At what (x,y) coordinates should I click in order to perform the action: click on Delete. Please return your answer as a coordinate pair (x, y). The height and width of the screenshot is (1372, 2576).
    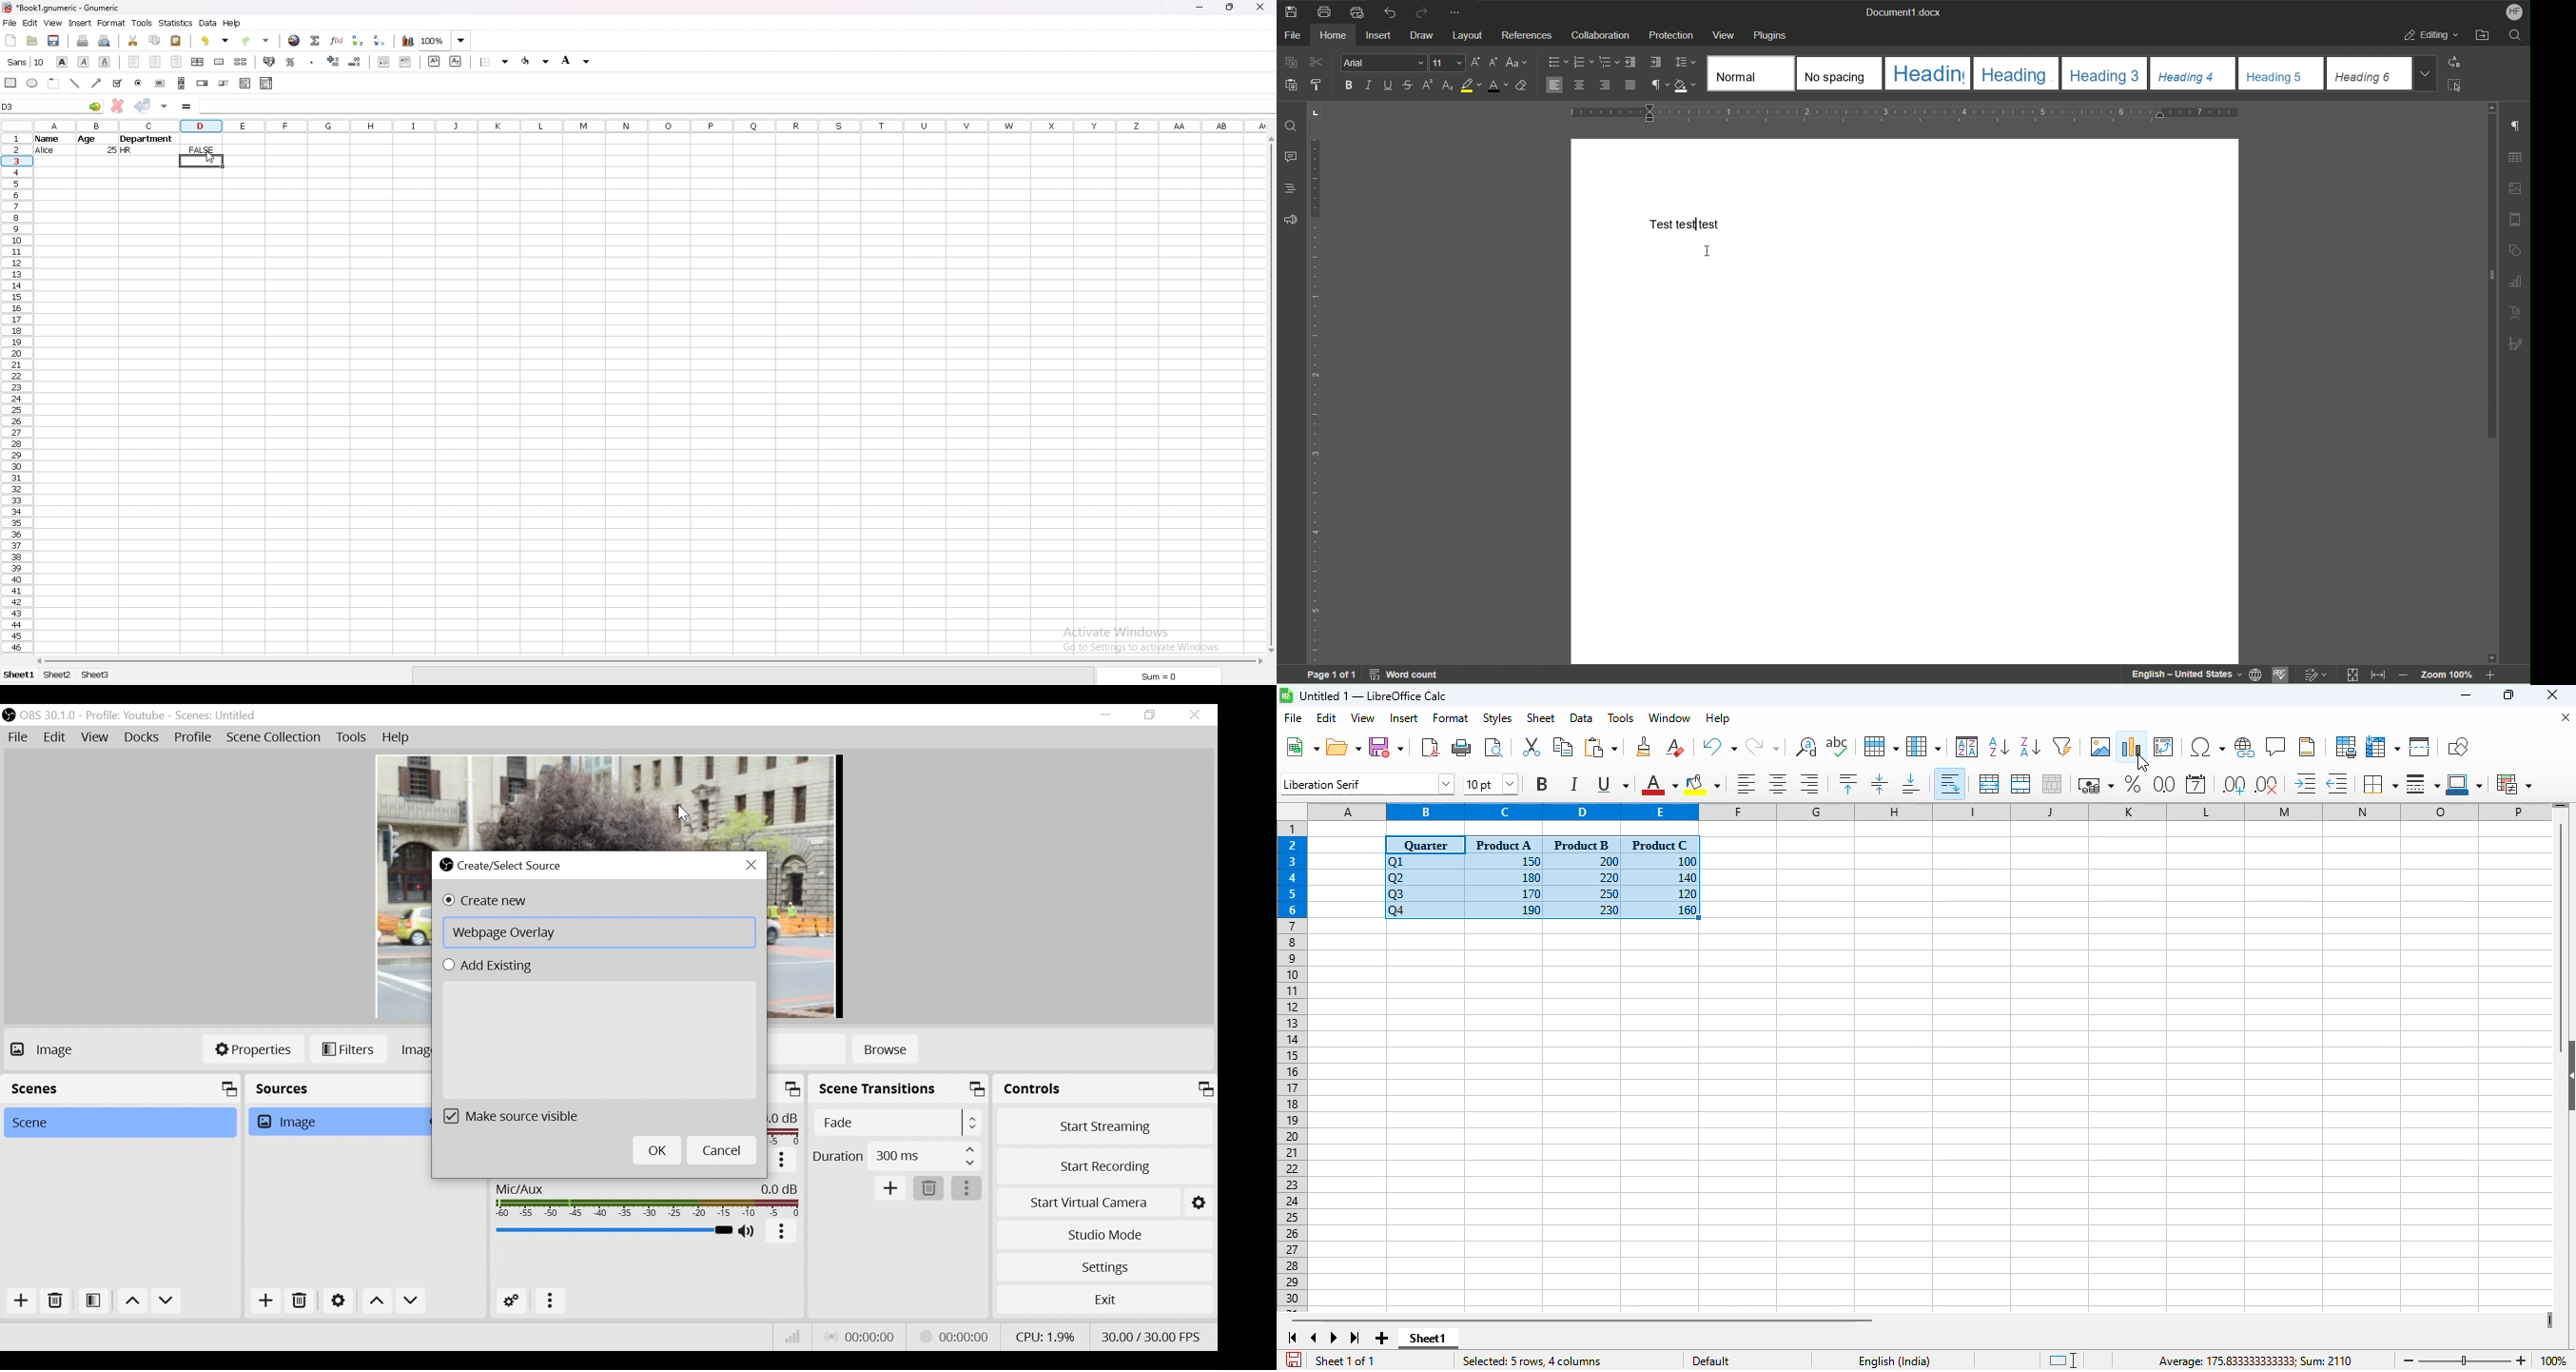
    Looking at the image, I should click on (57, 1302).